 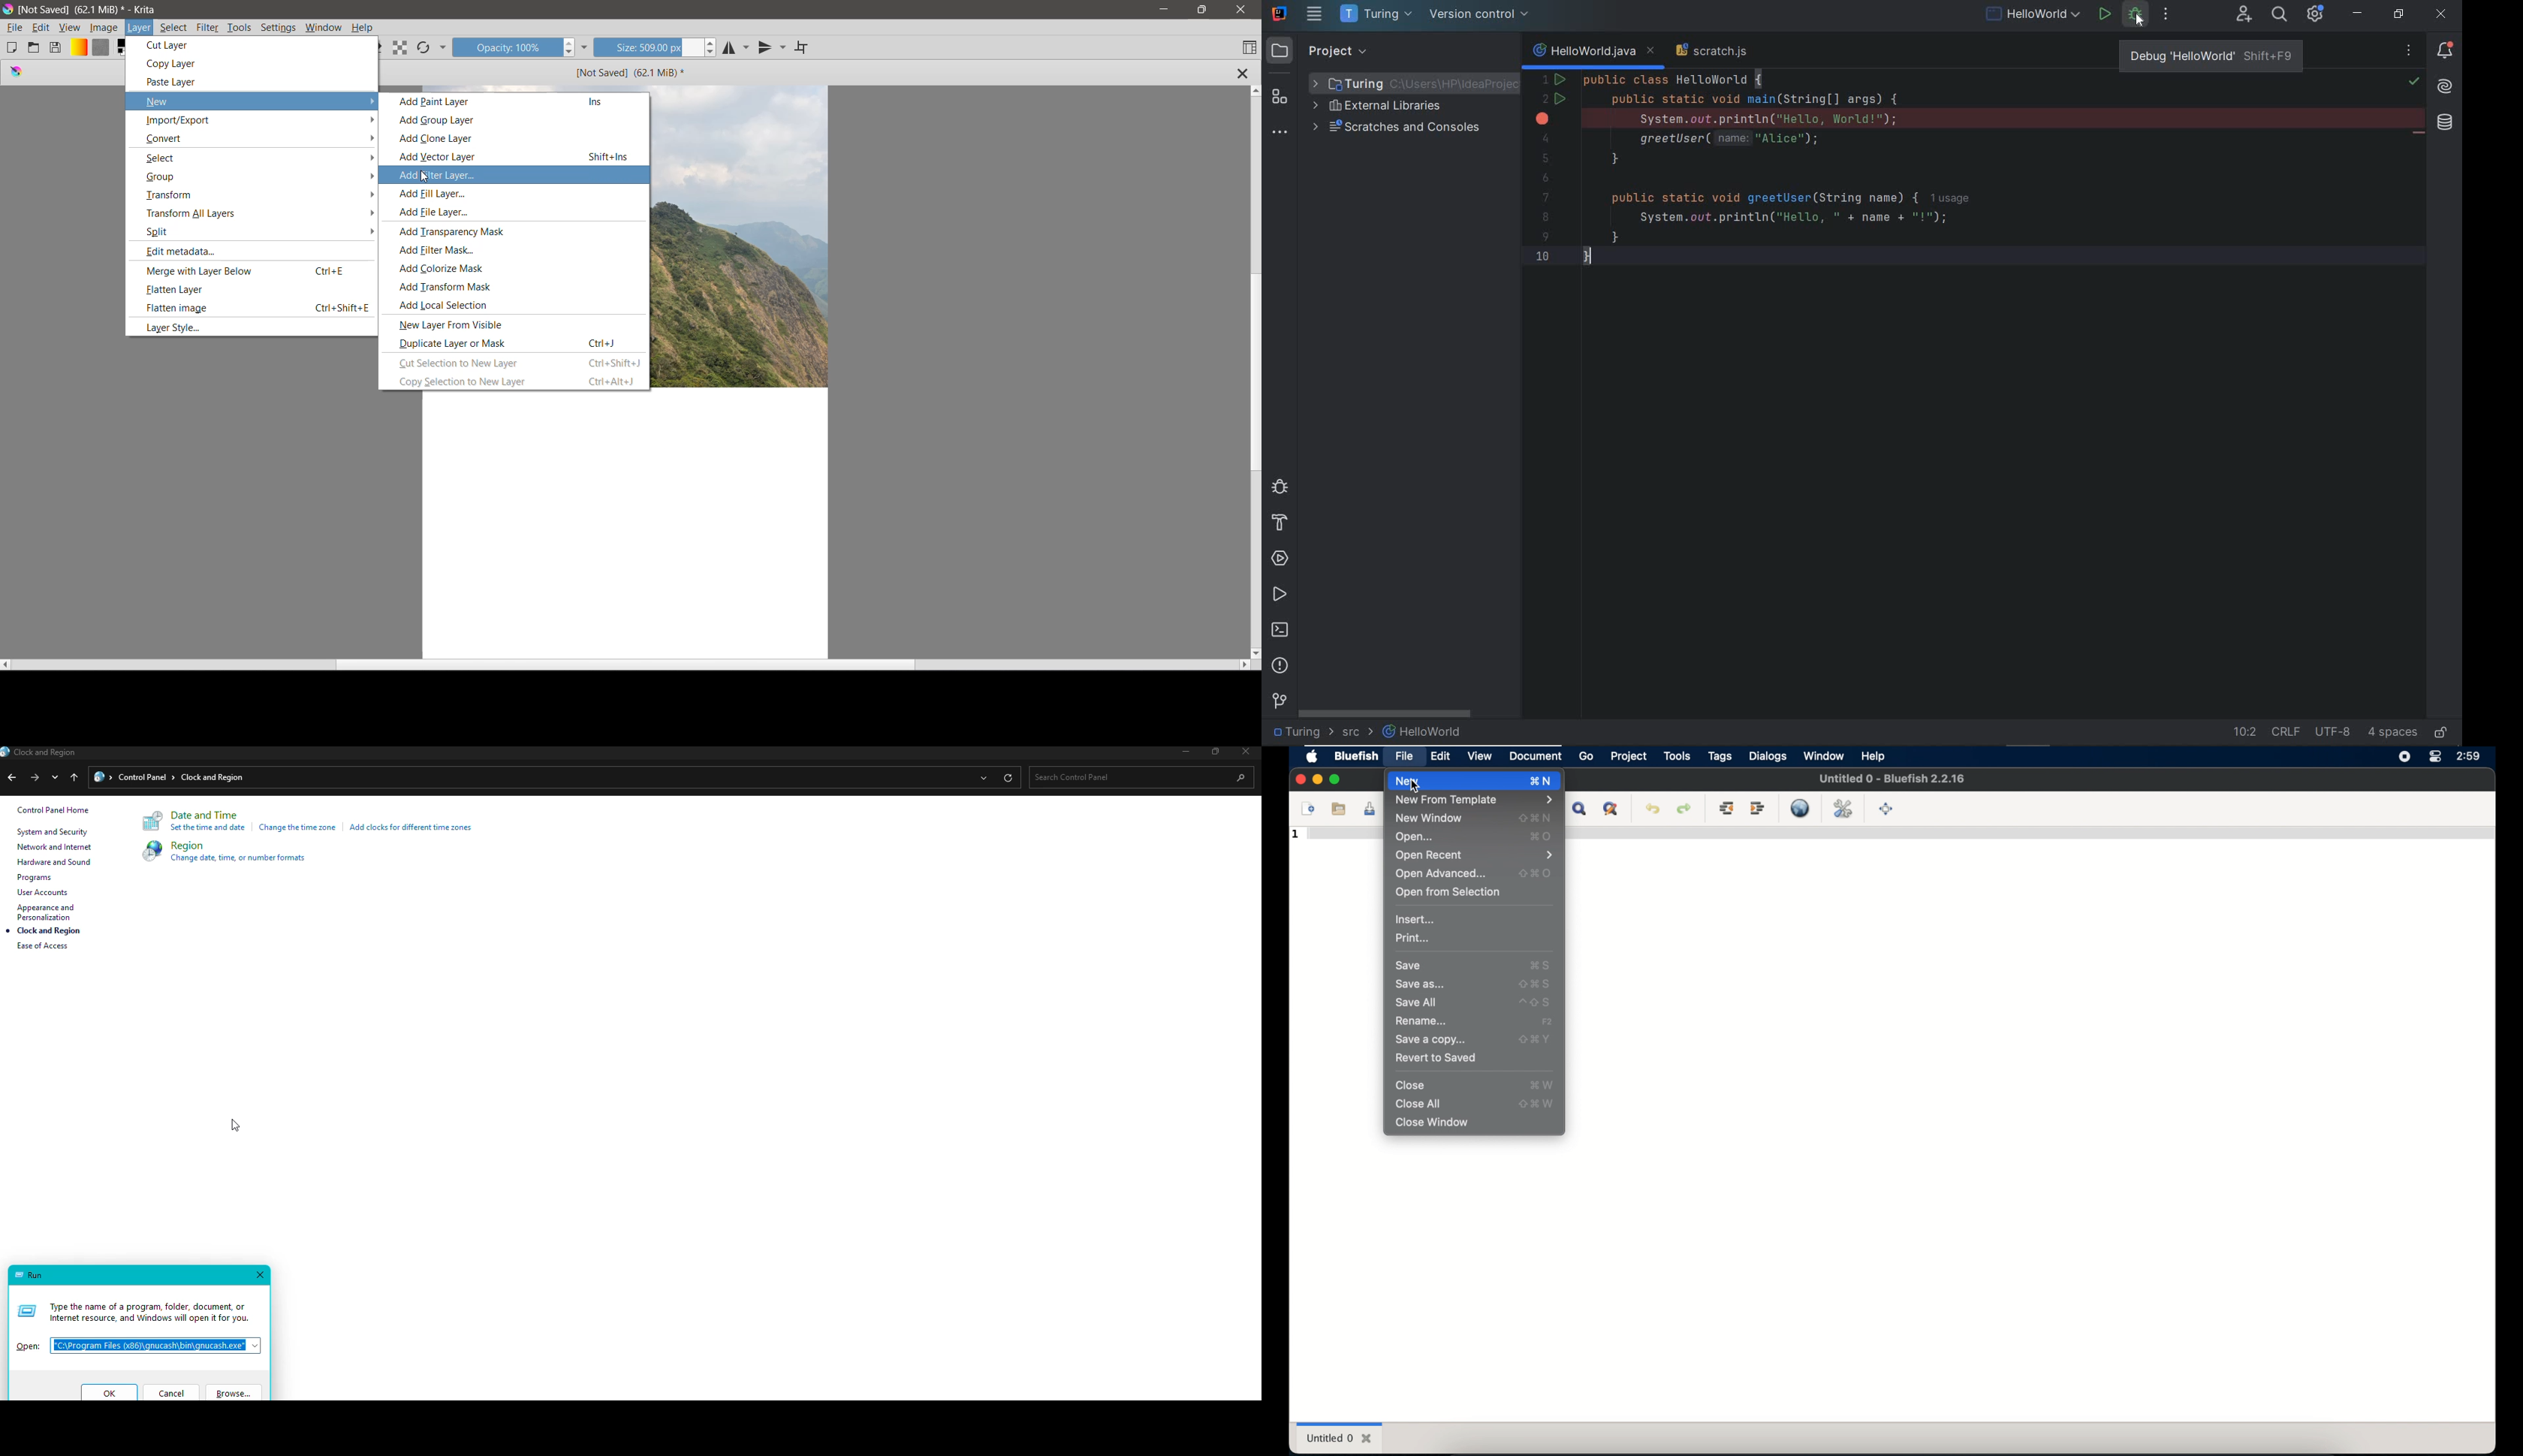 What do you see at coordinates (1324, 51) in the screenshot?
I see `project` at bounding box center [1324, 51].